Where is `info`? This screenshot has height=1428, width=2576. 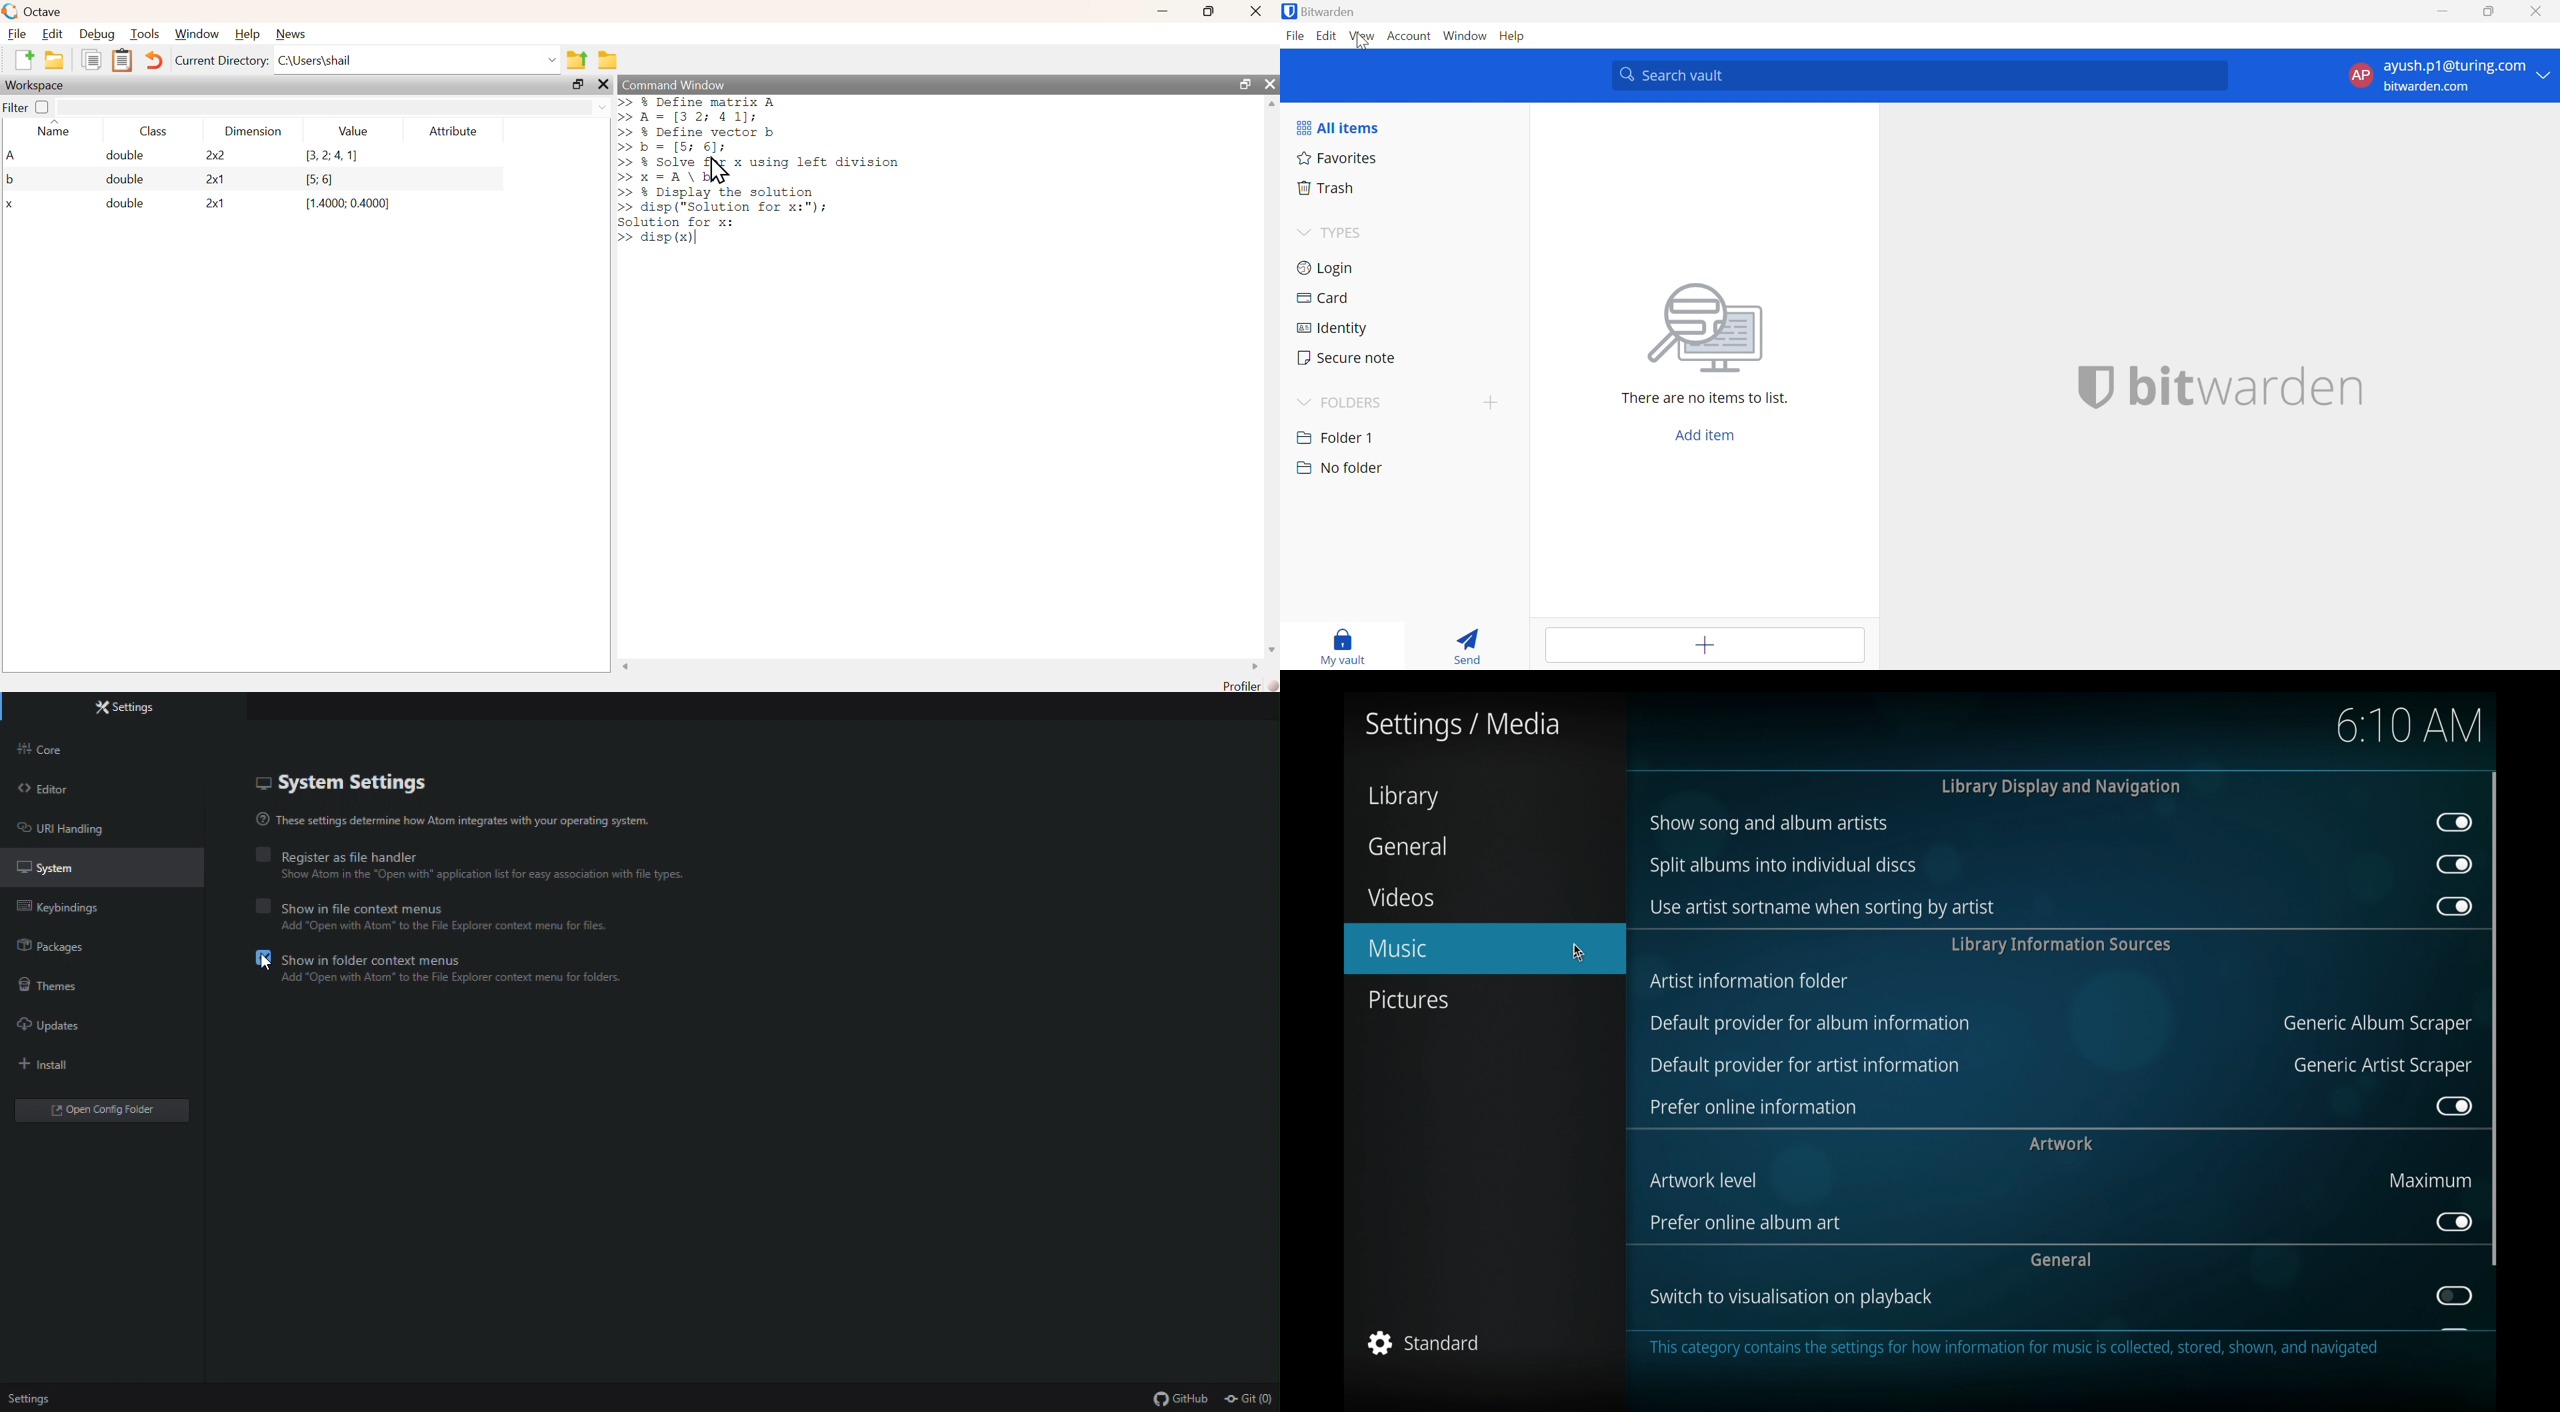
info is located at coordinates (2015, 1348).